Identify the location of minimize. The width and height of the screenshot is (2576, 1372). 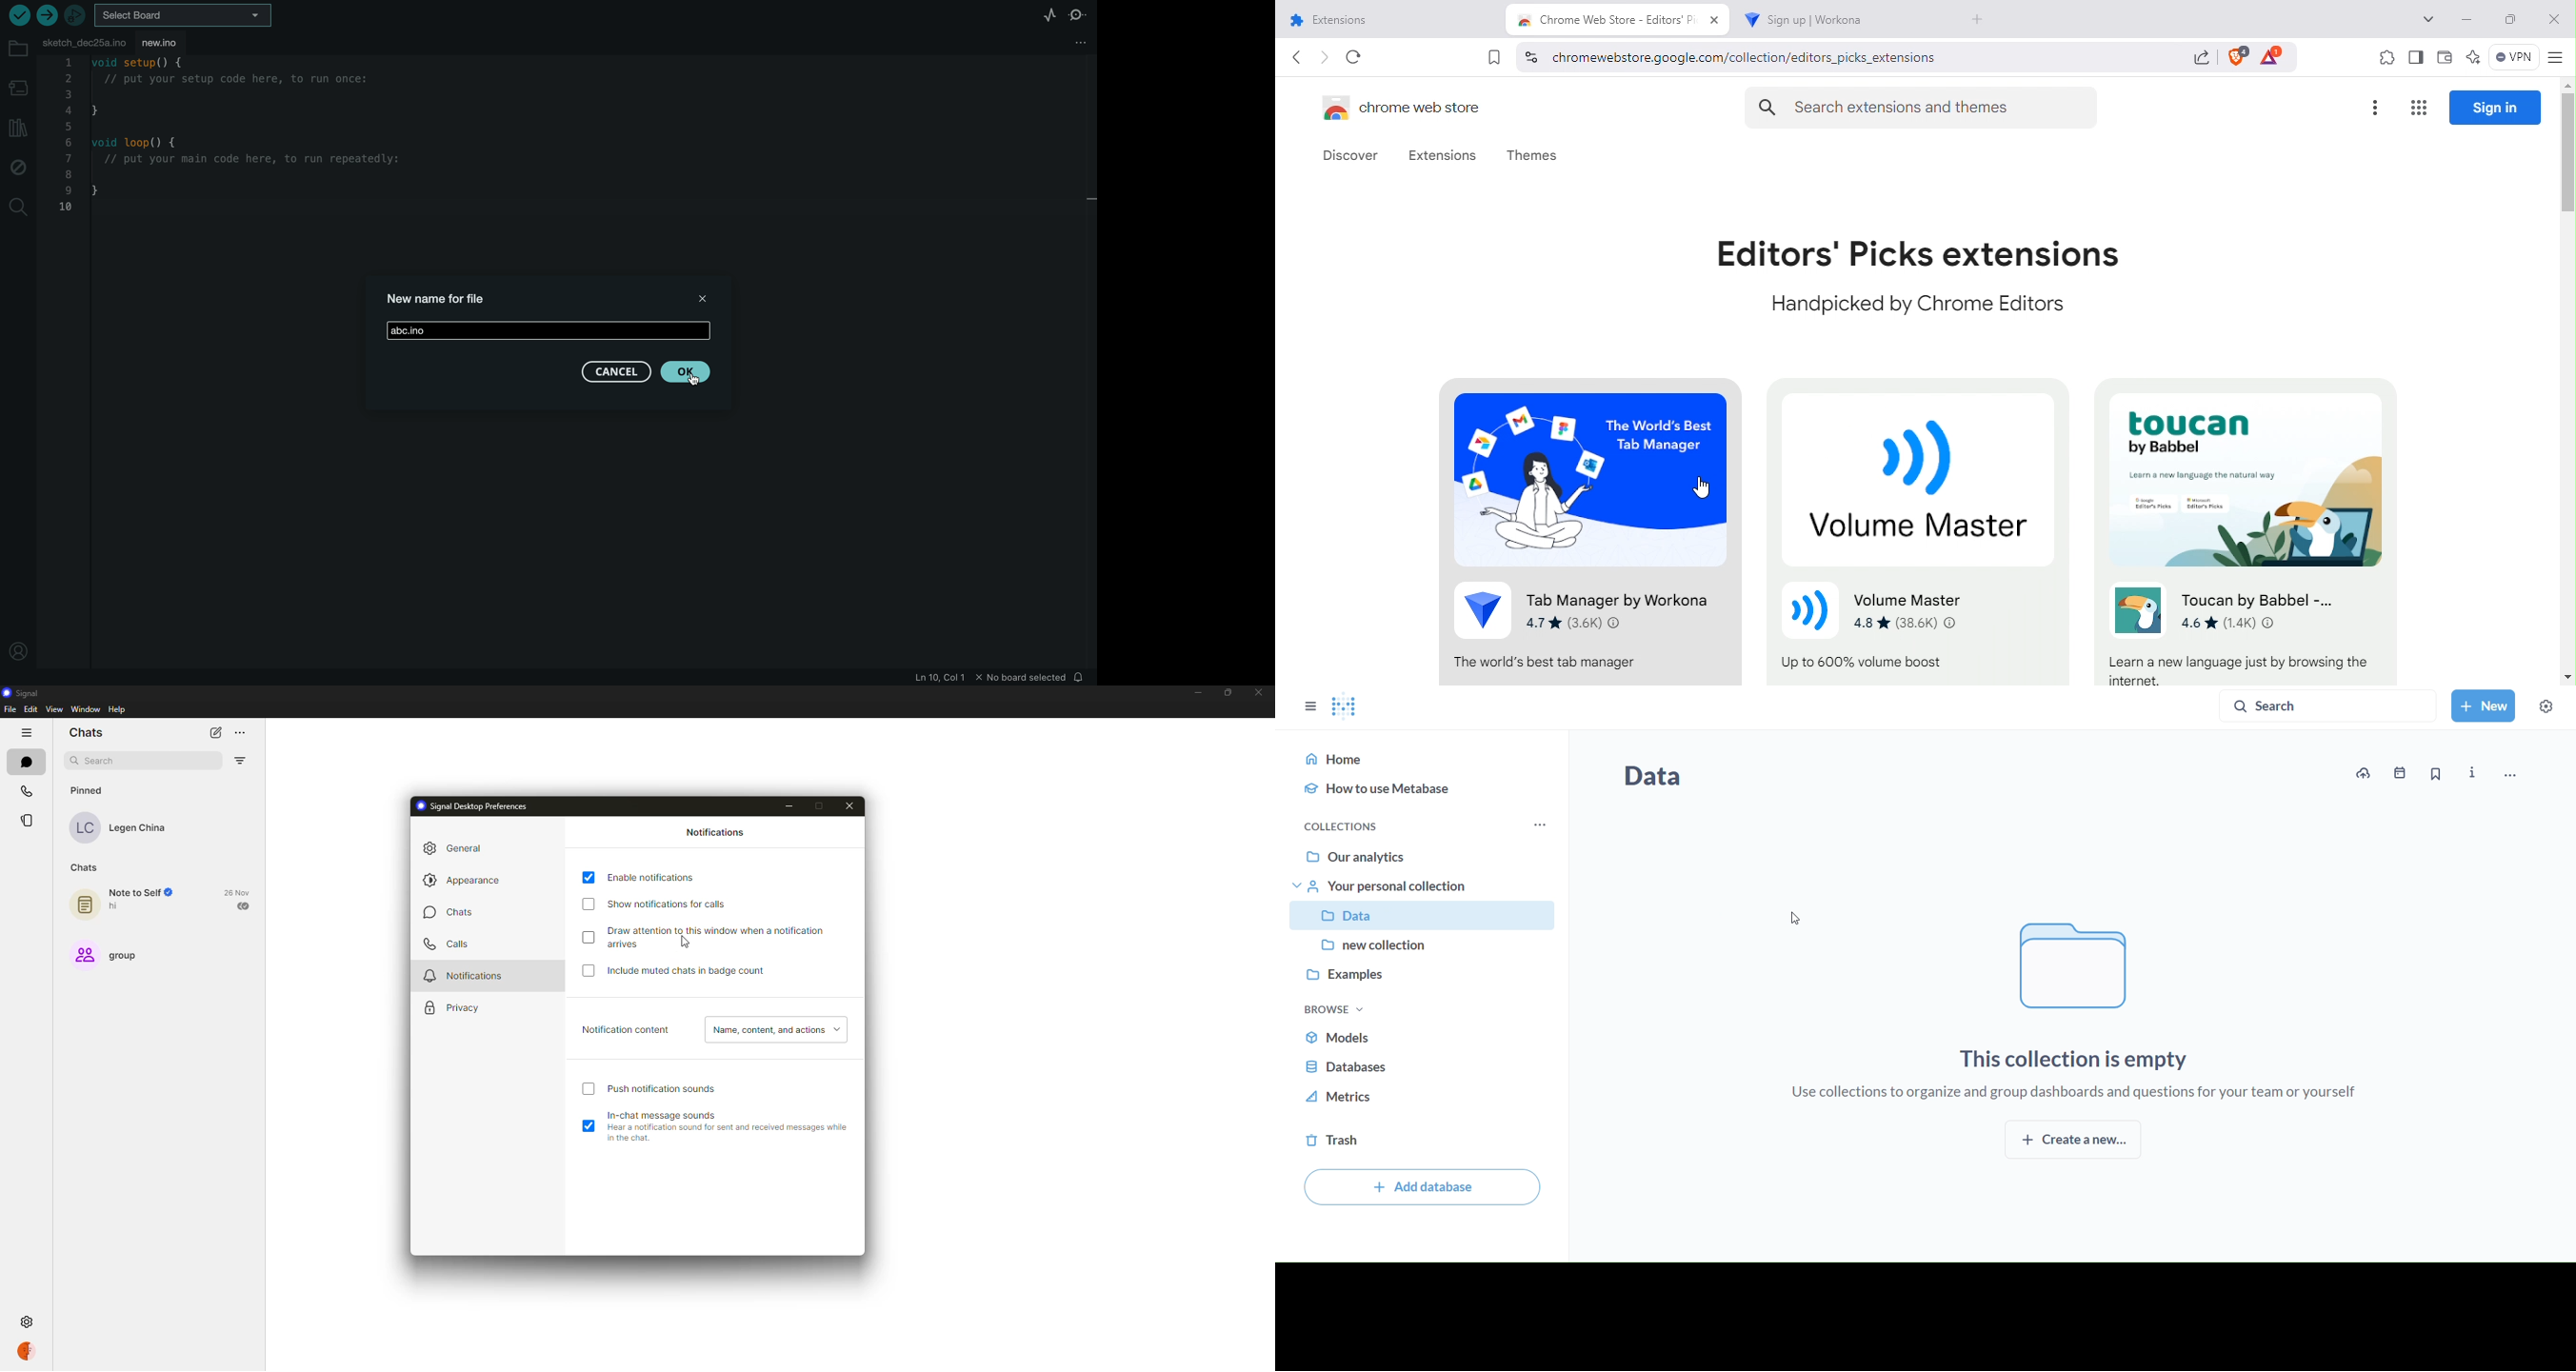
(1197, 692).